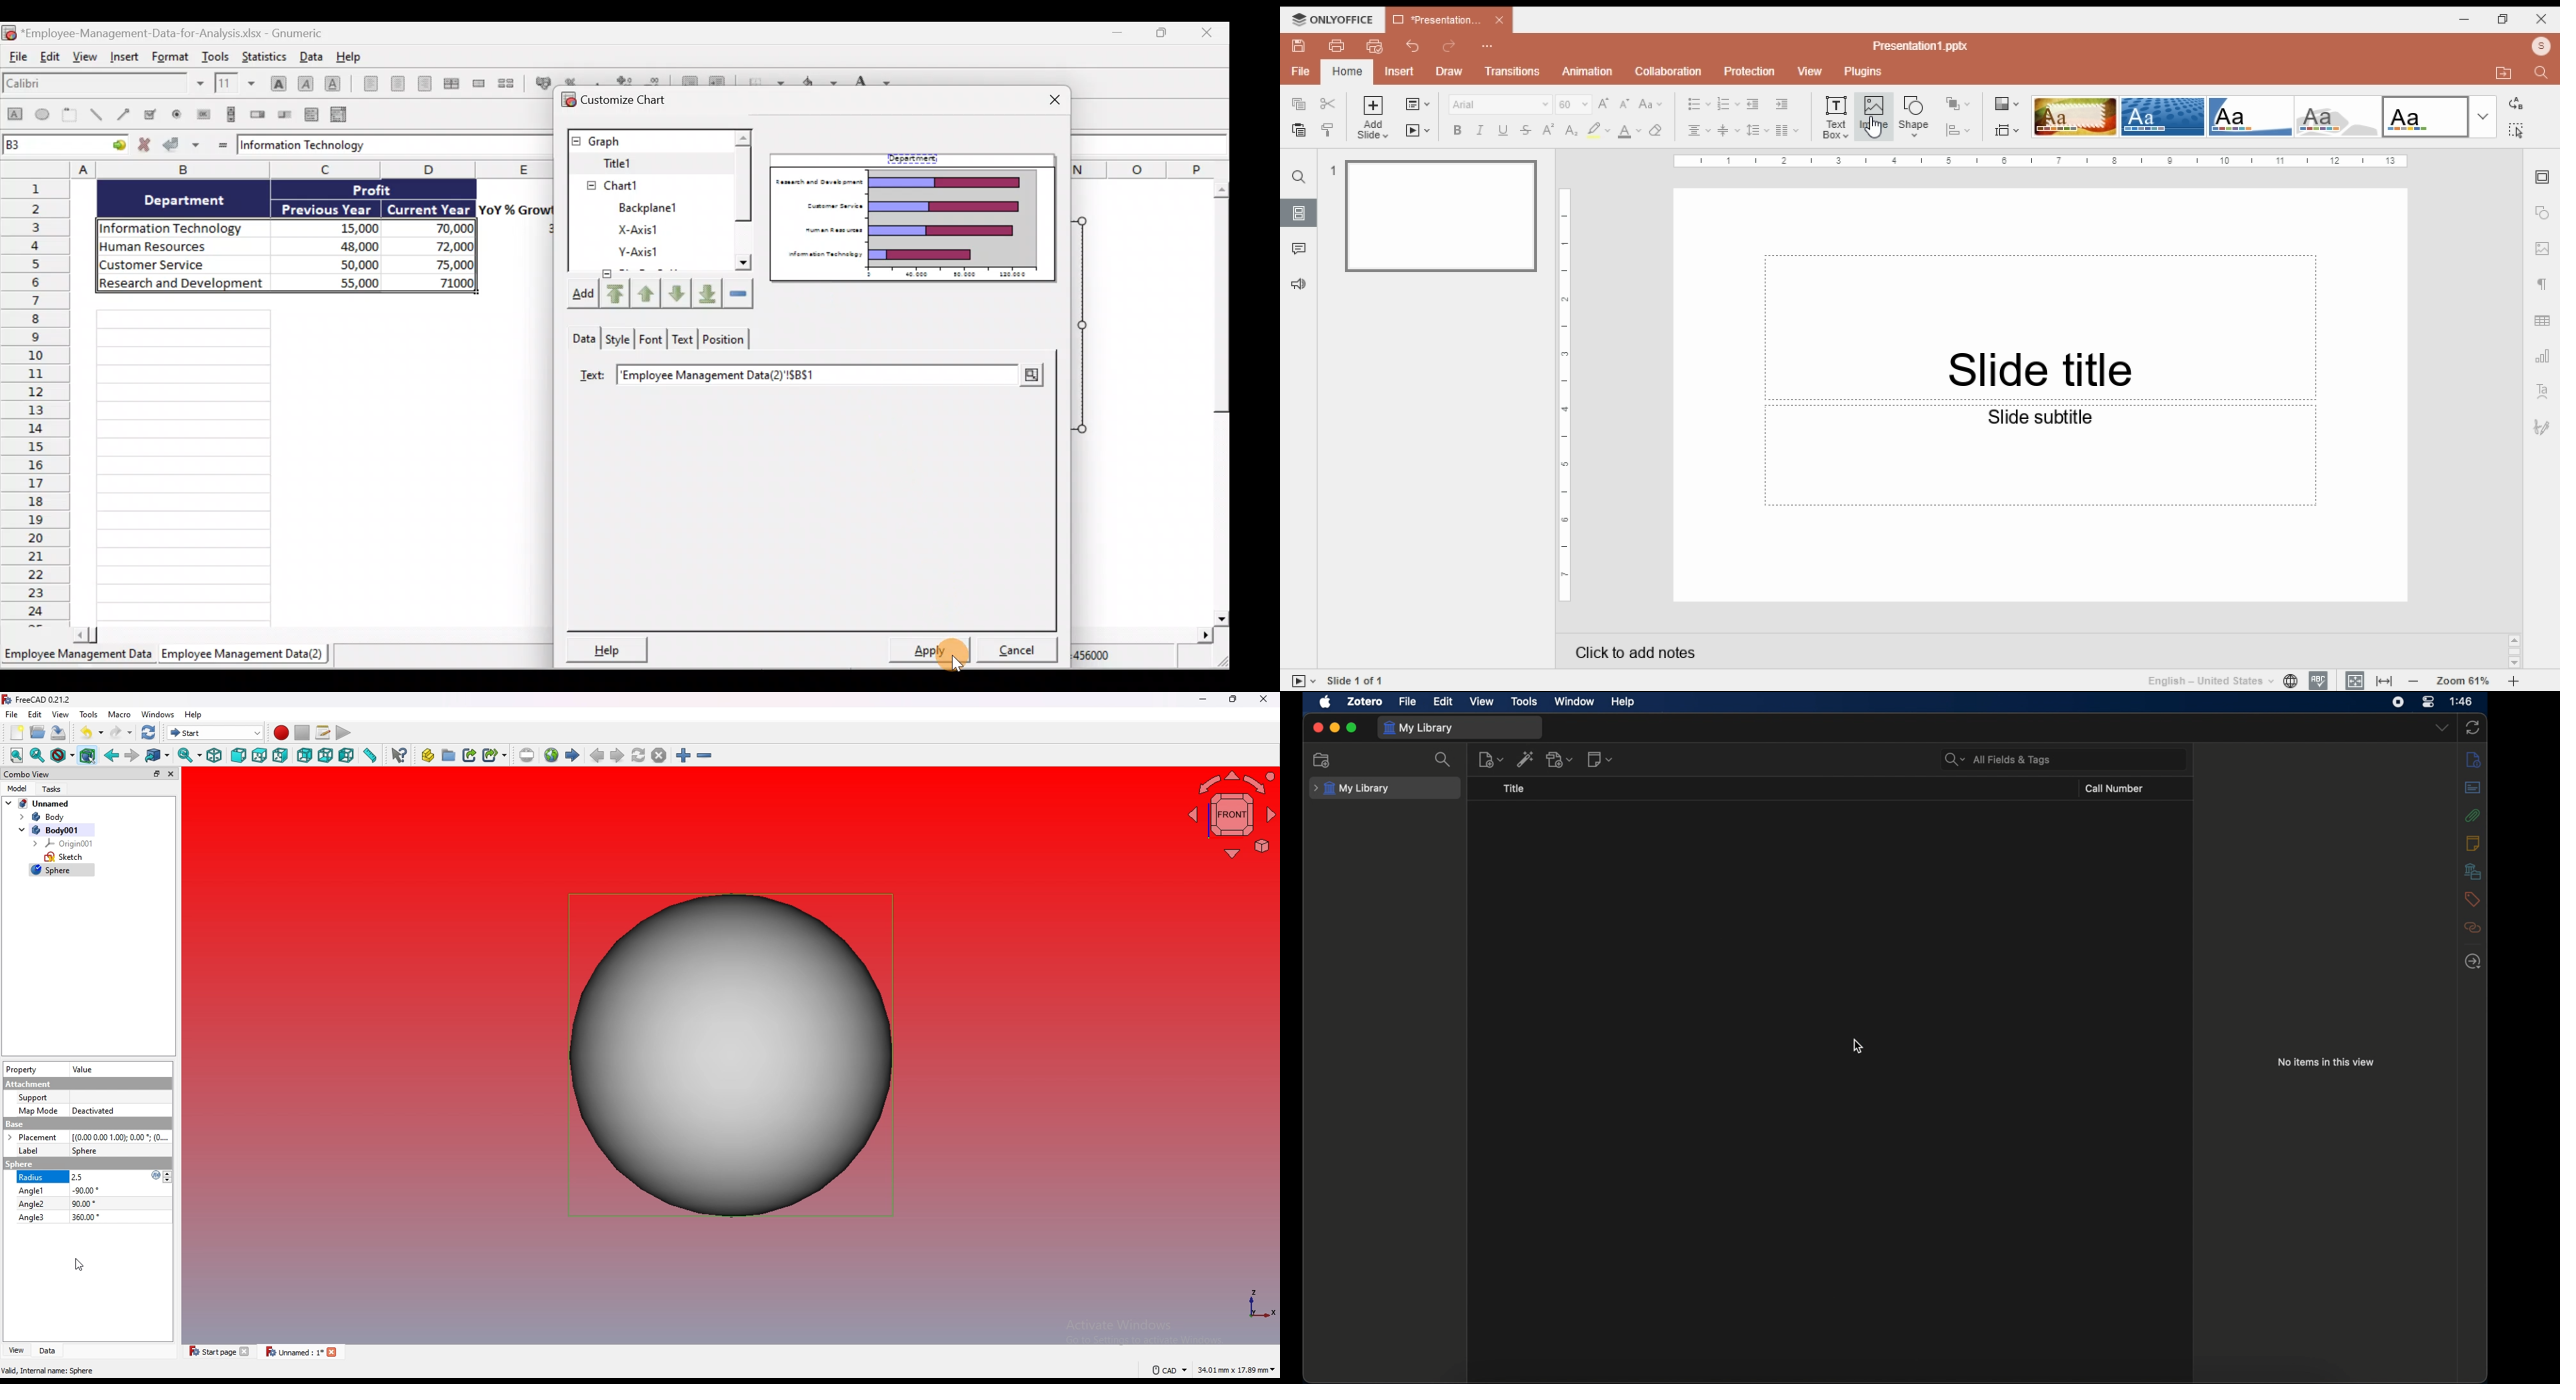 This screenshot has width=2576, height=1400. I want to click on protection, so click(1751, 71).